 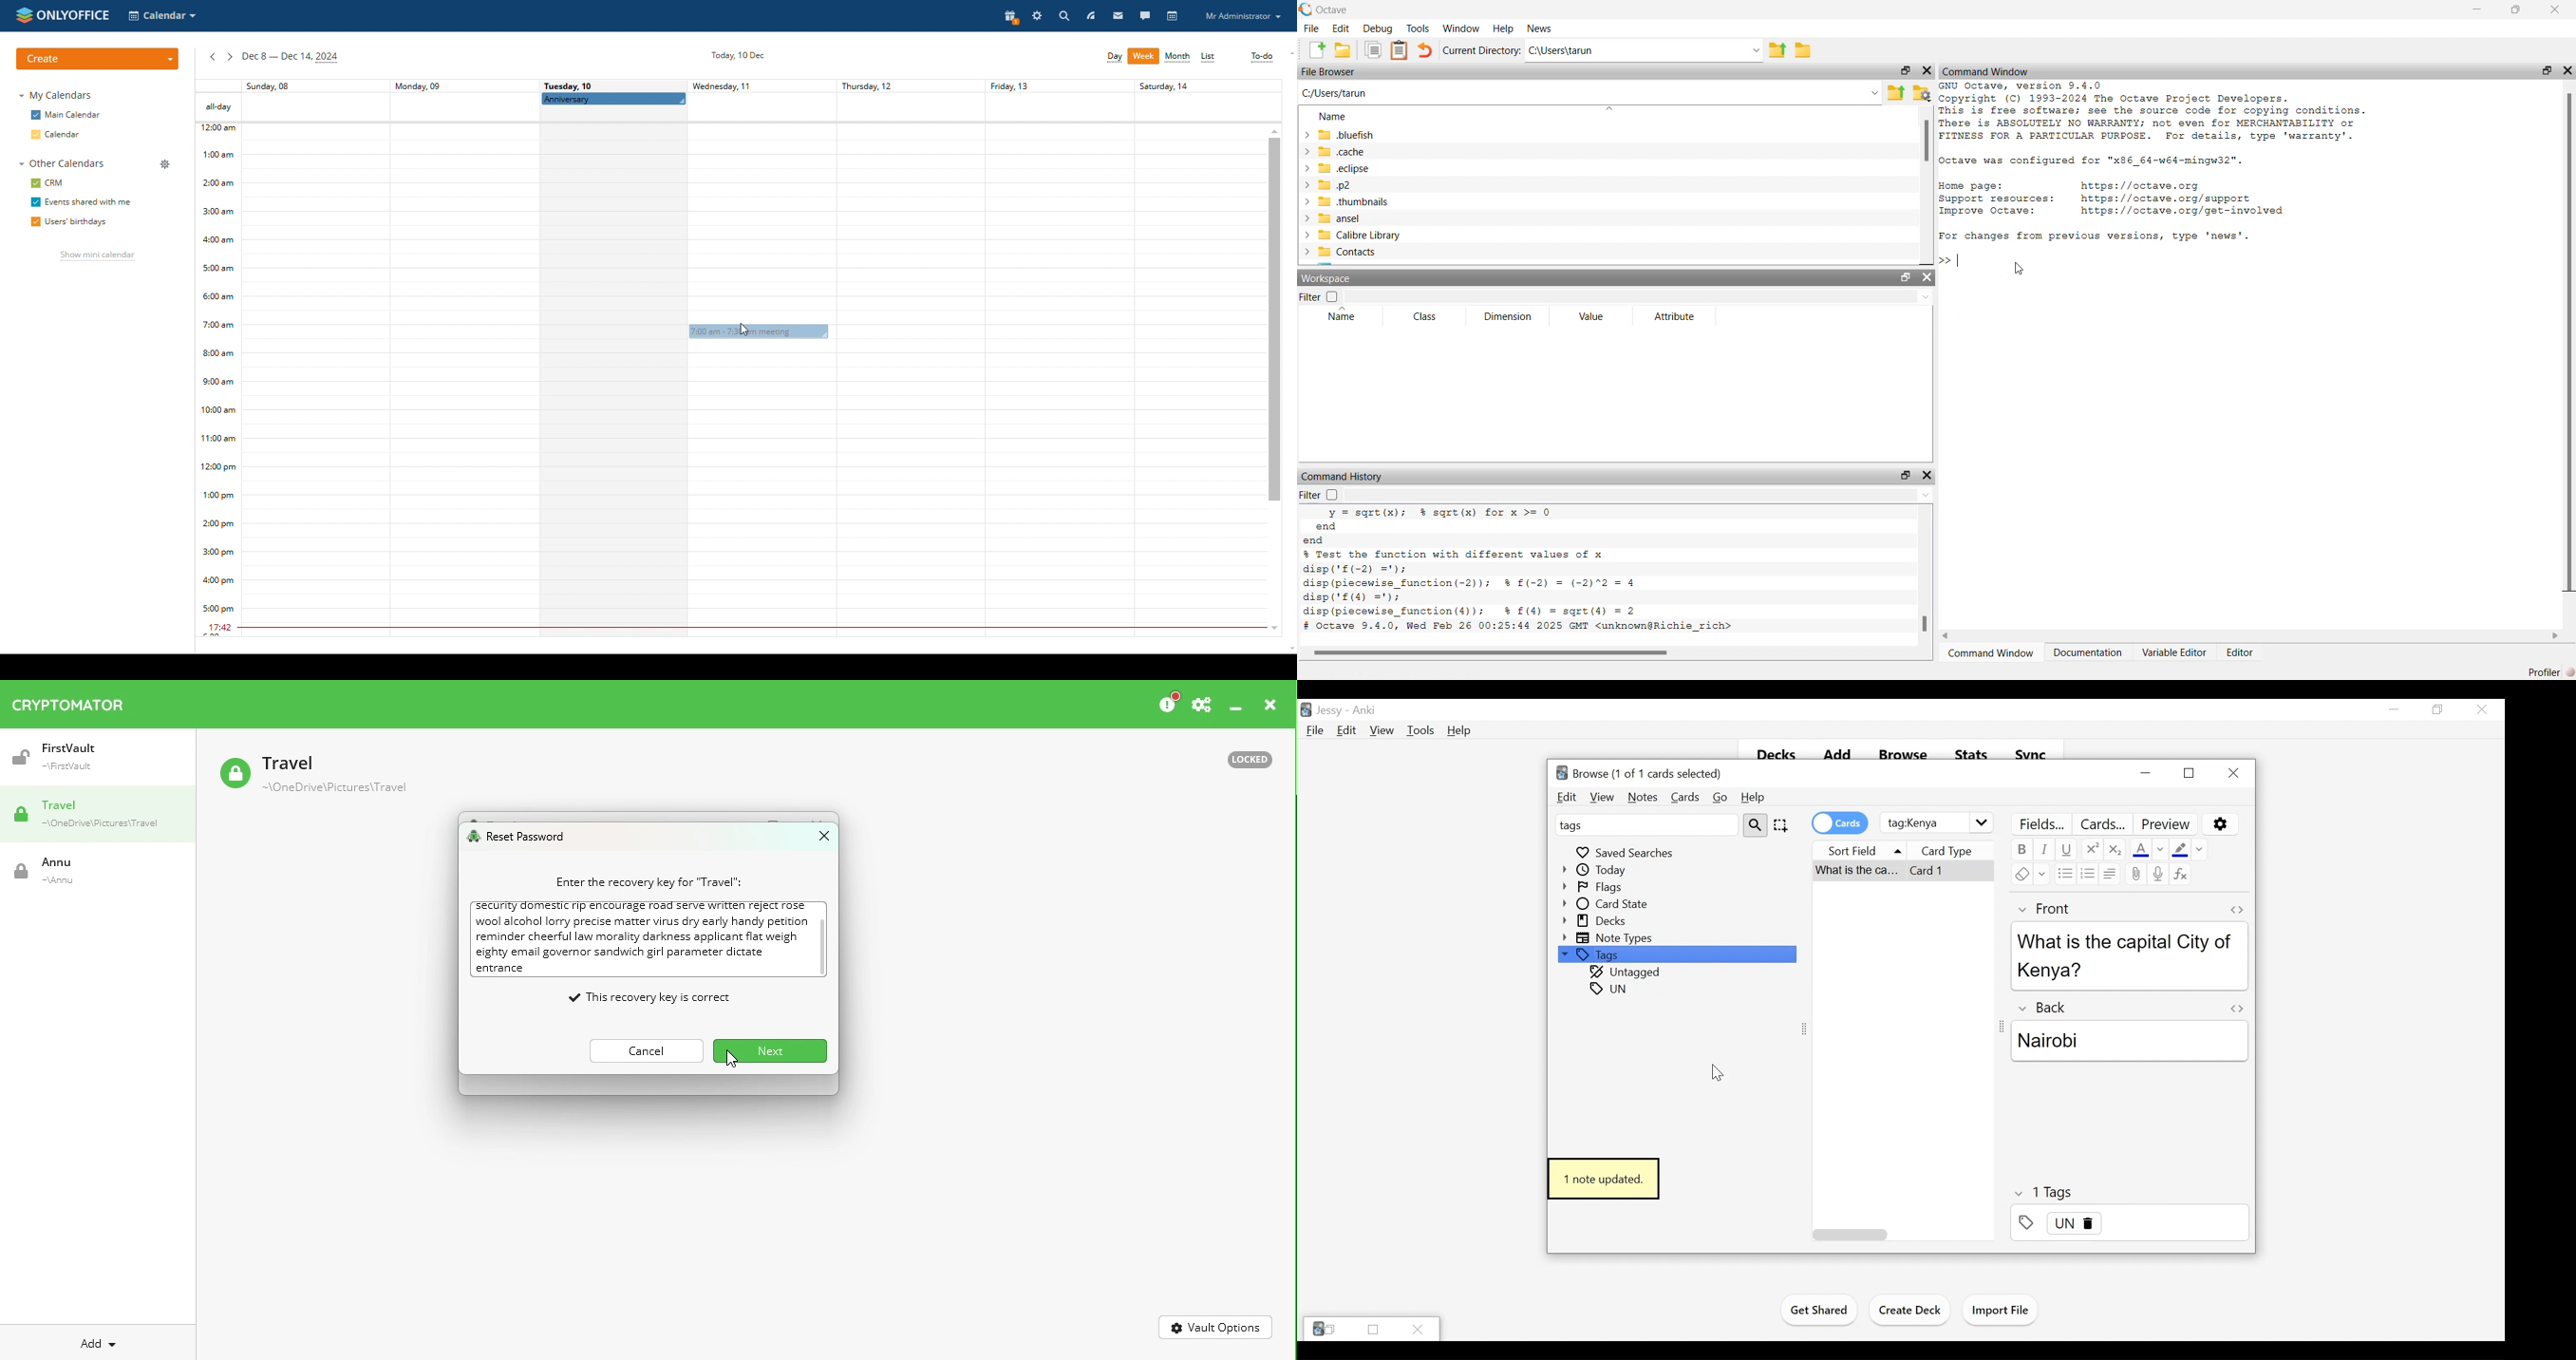 What do you see at coordinates (1400, 49) in the screenshot?
I see `Paste` at bounding box center [1400, 49].